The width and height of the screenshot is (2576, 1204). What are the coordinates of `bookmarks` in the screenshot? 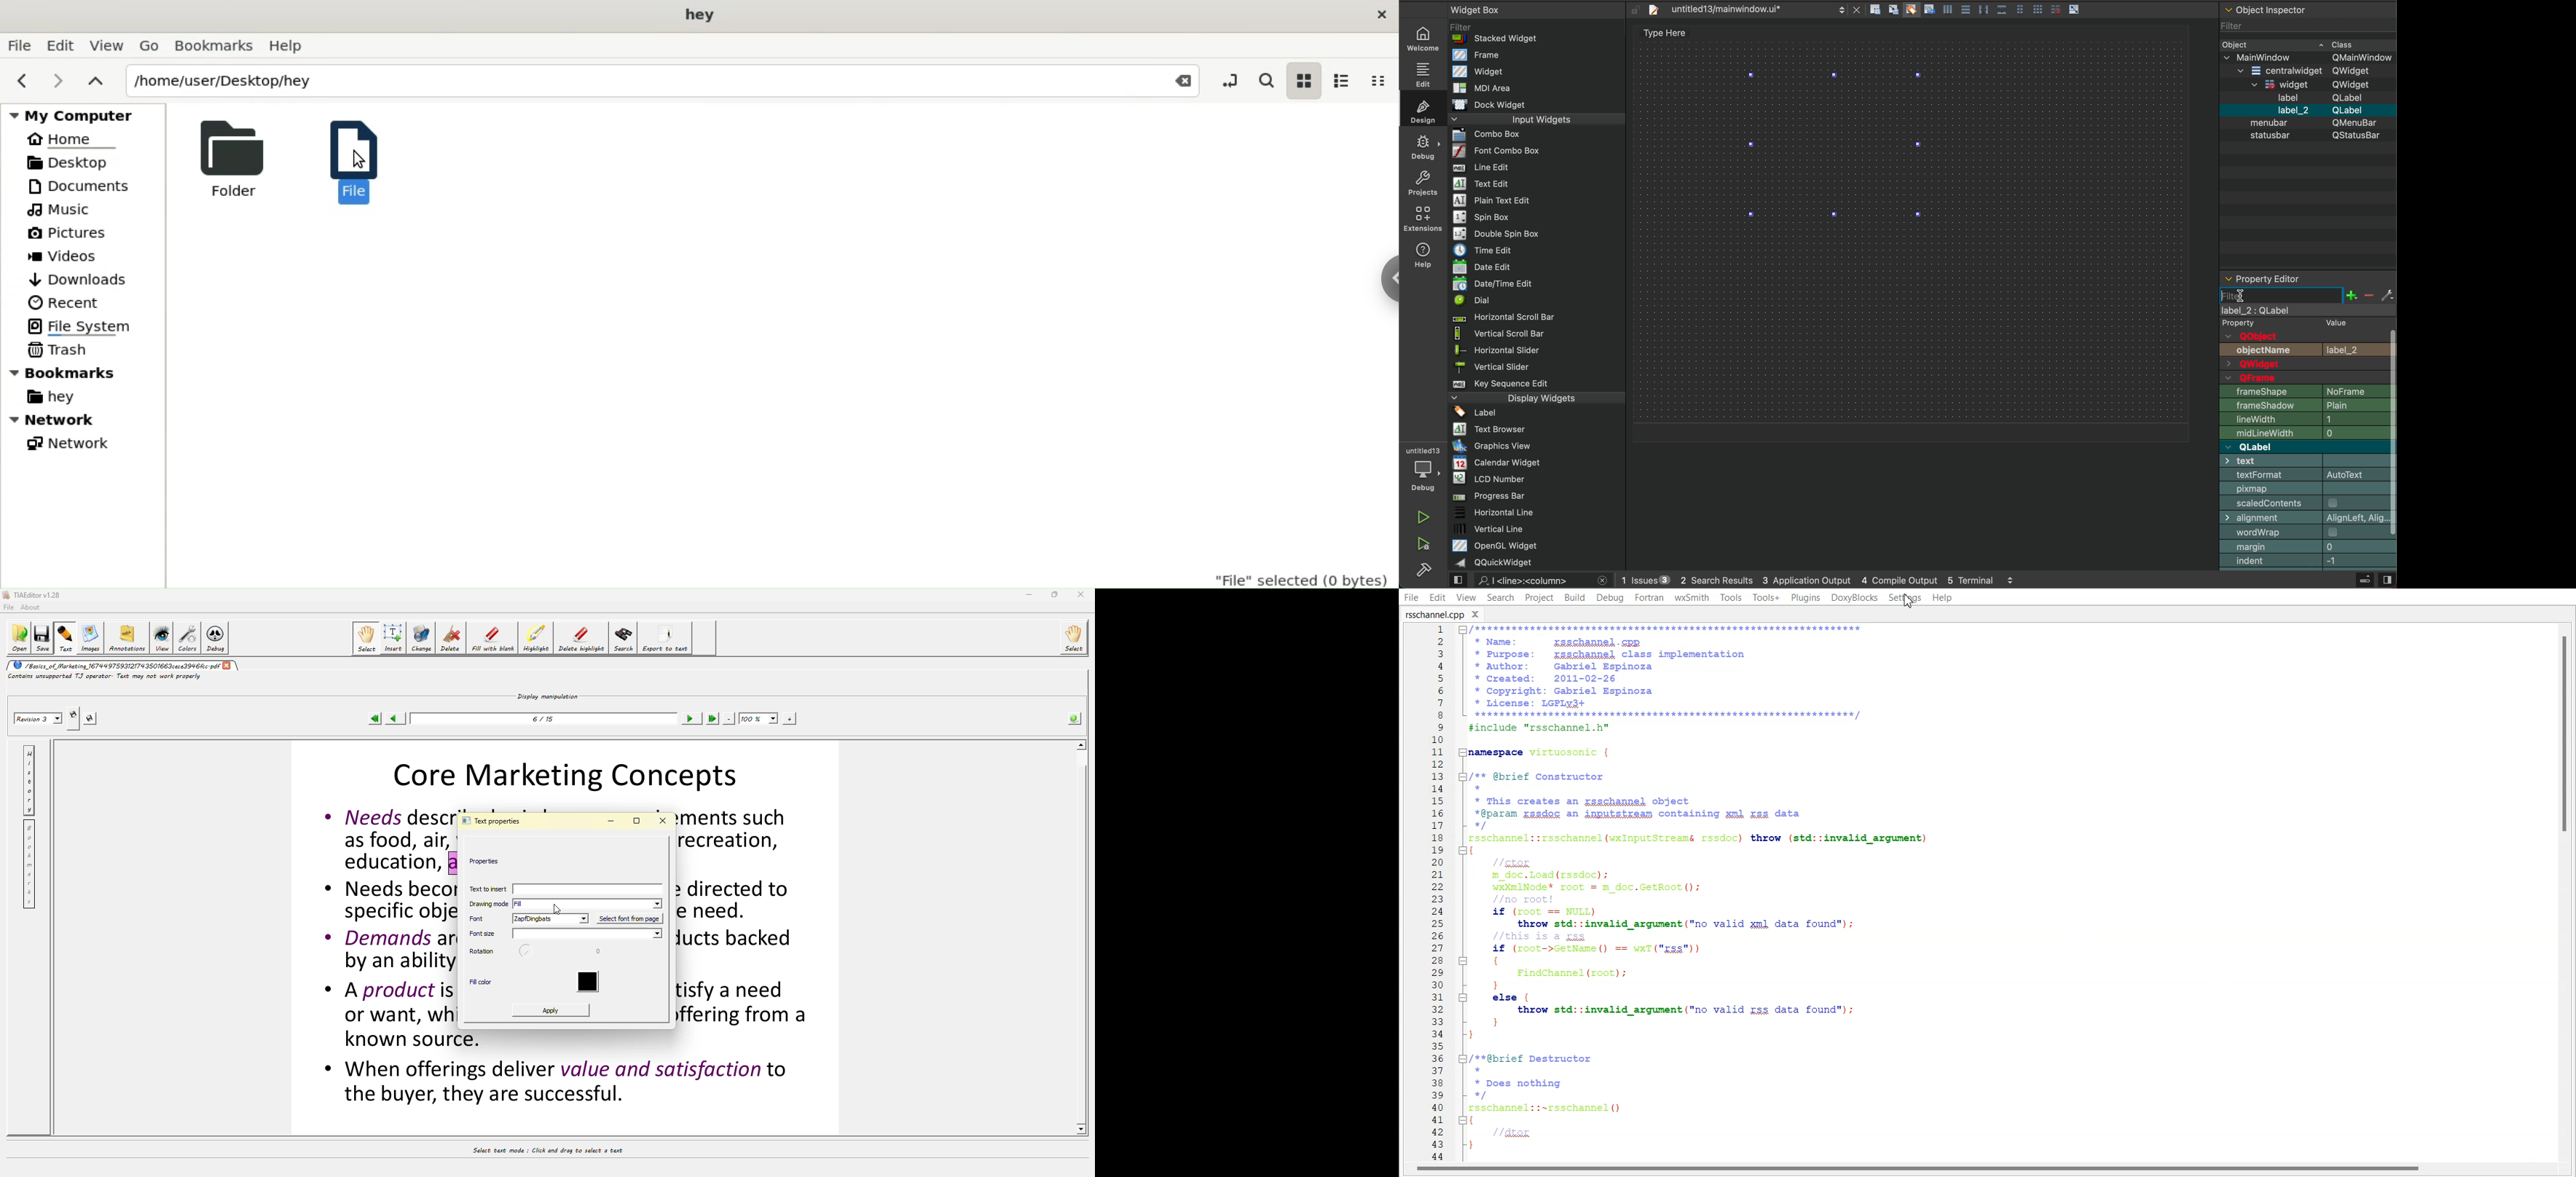 It's located at (85, 372).